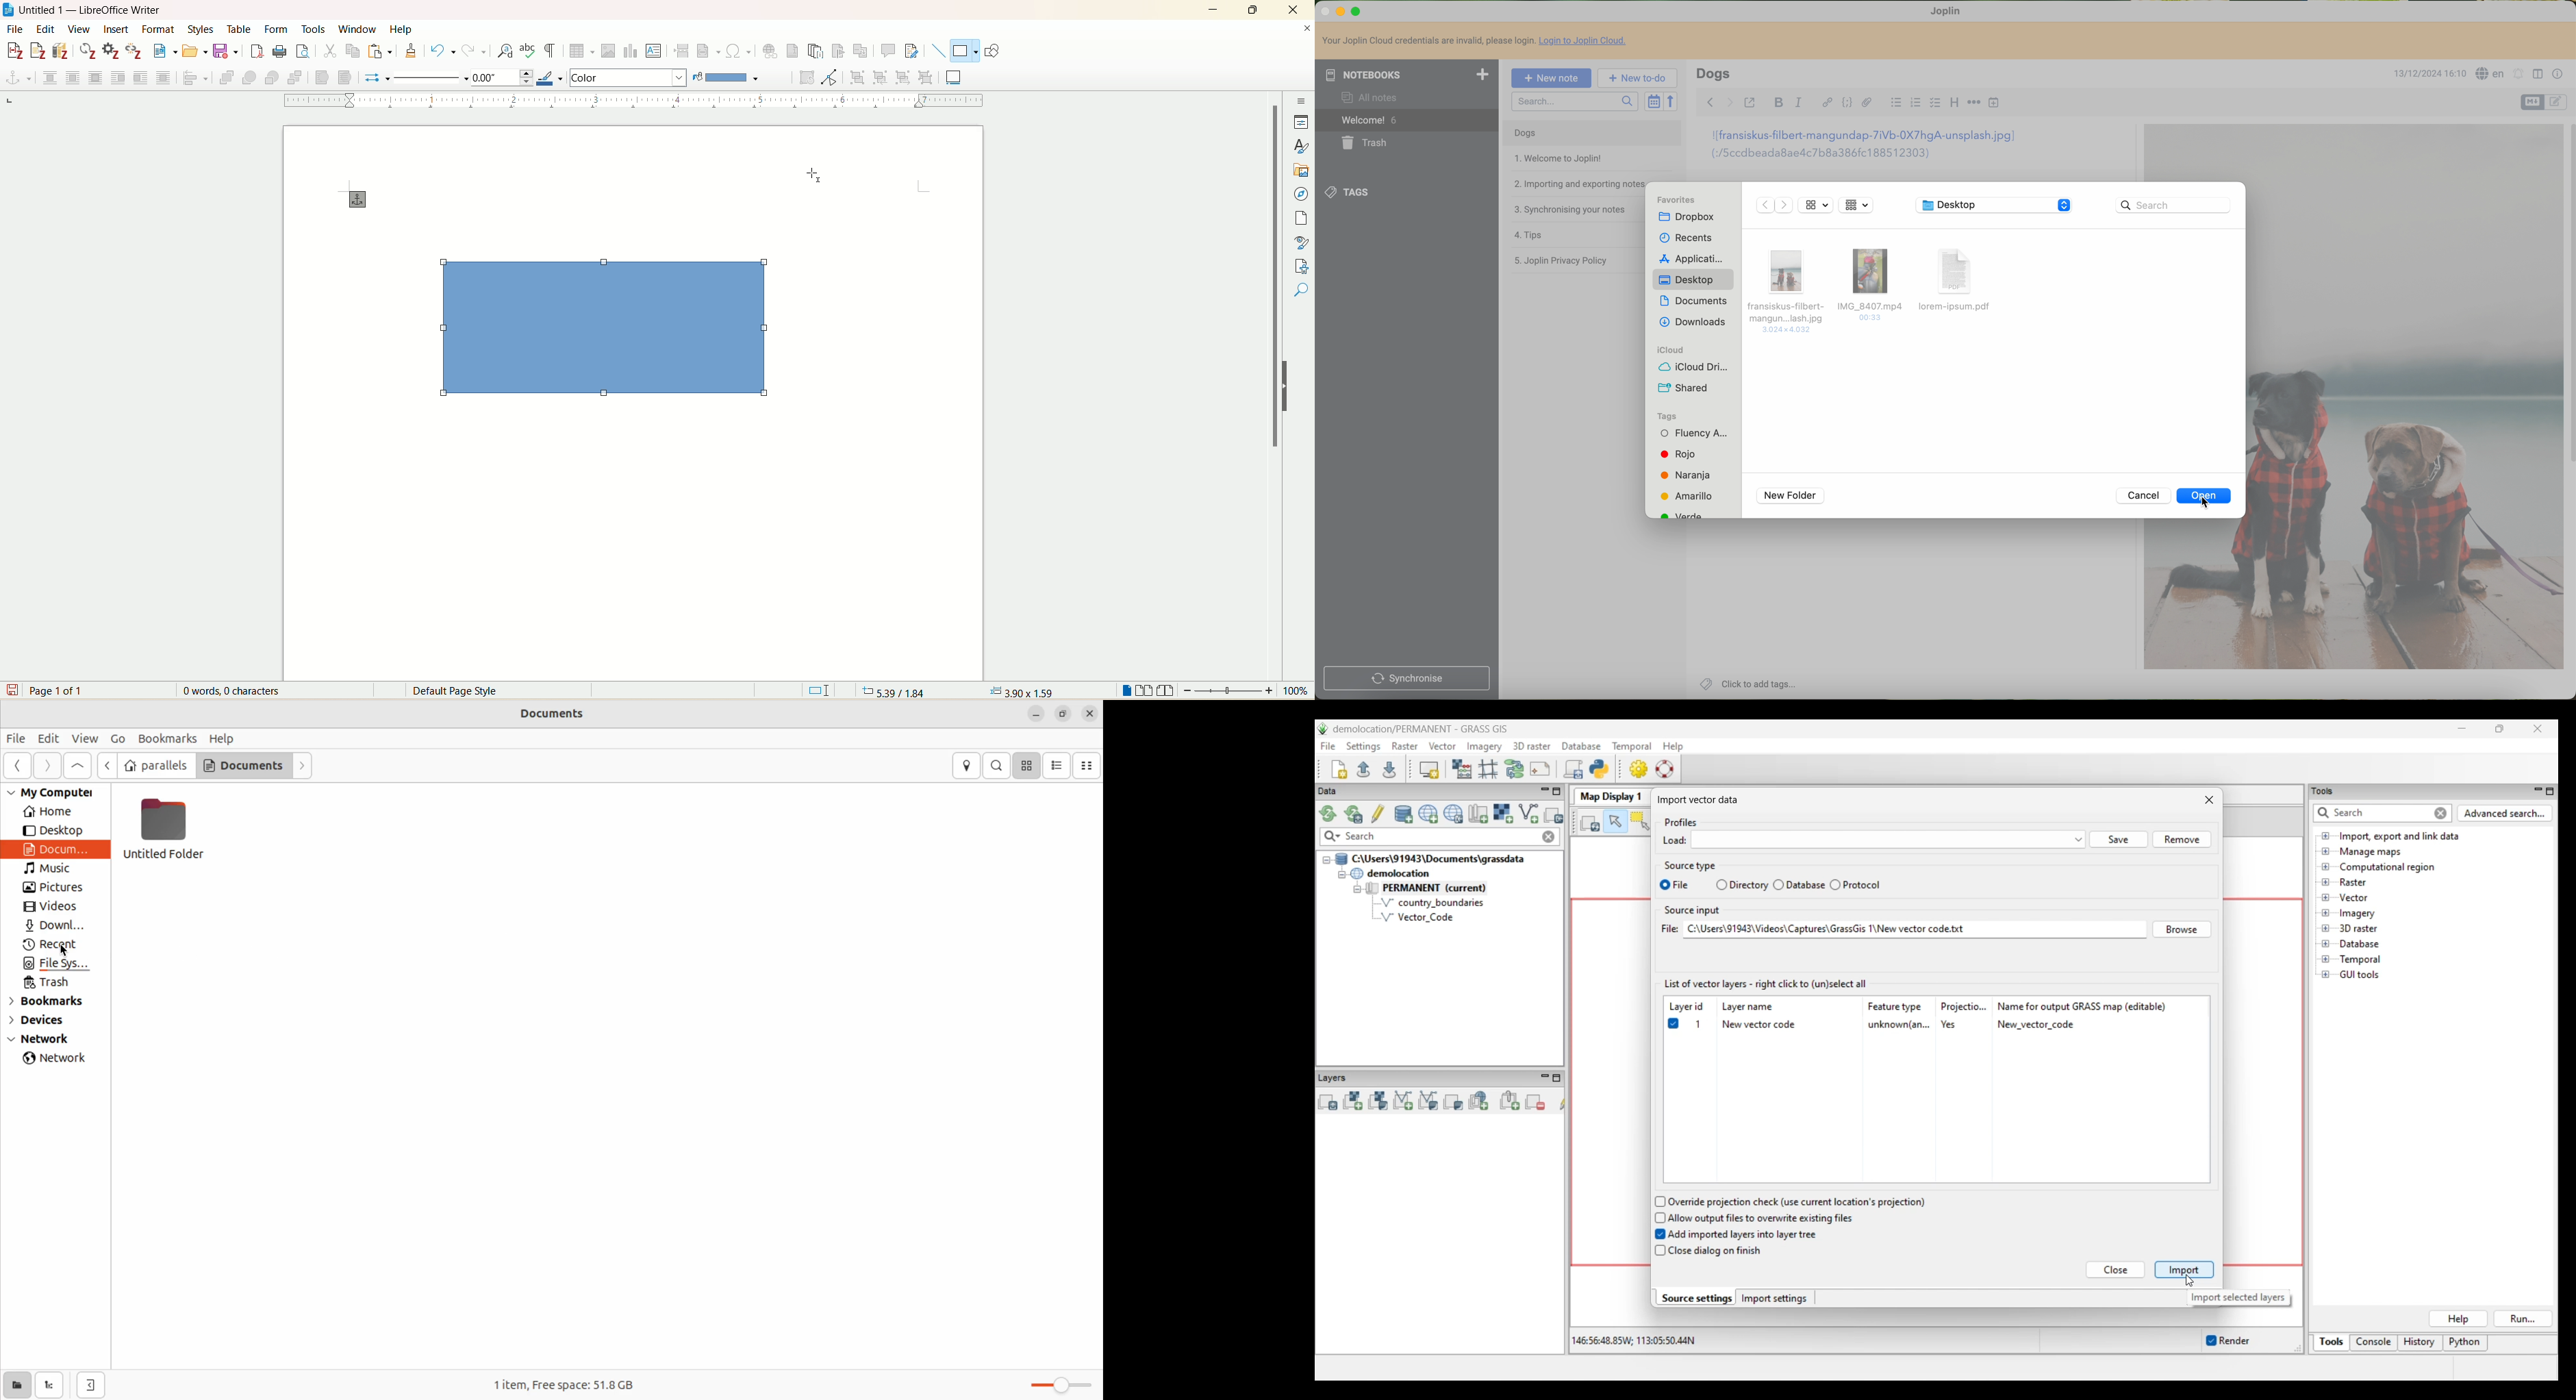 This screenshot has width=2576, height=1400. I want to click on copy, so click(353, 53).